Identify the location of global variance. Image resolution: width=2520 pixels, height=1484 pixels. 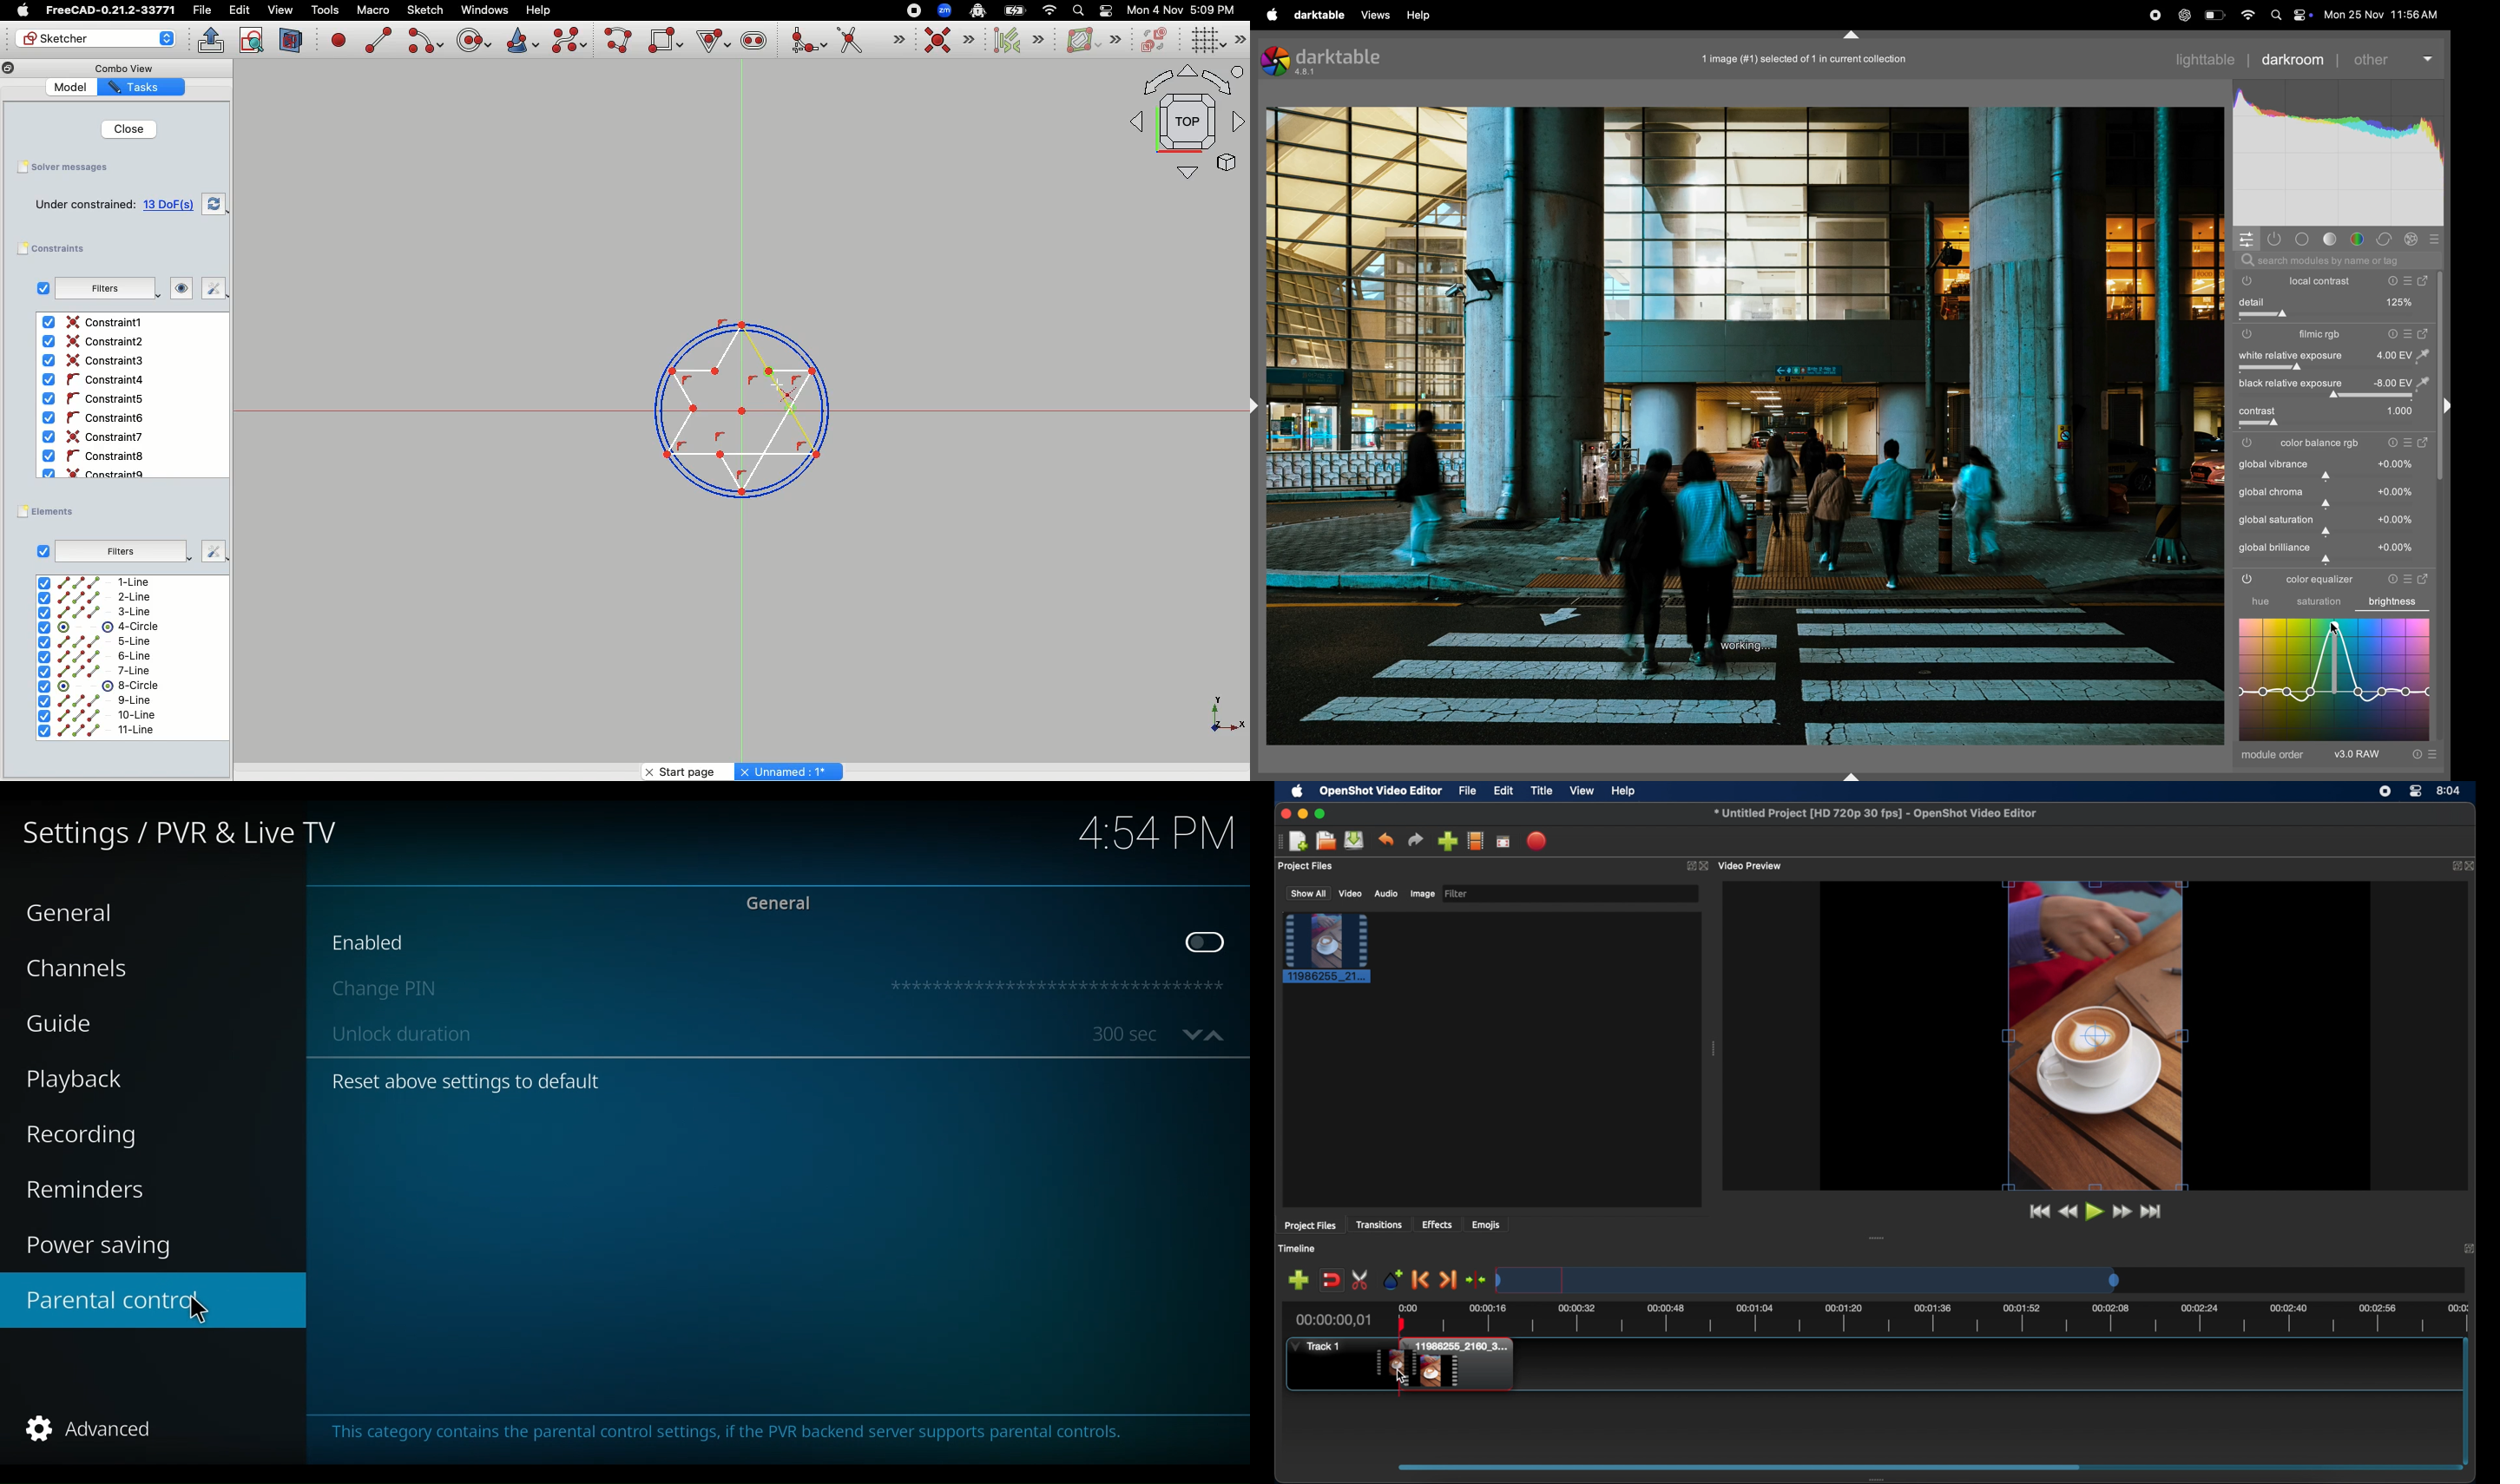
(2274, 464).